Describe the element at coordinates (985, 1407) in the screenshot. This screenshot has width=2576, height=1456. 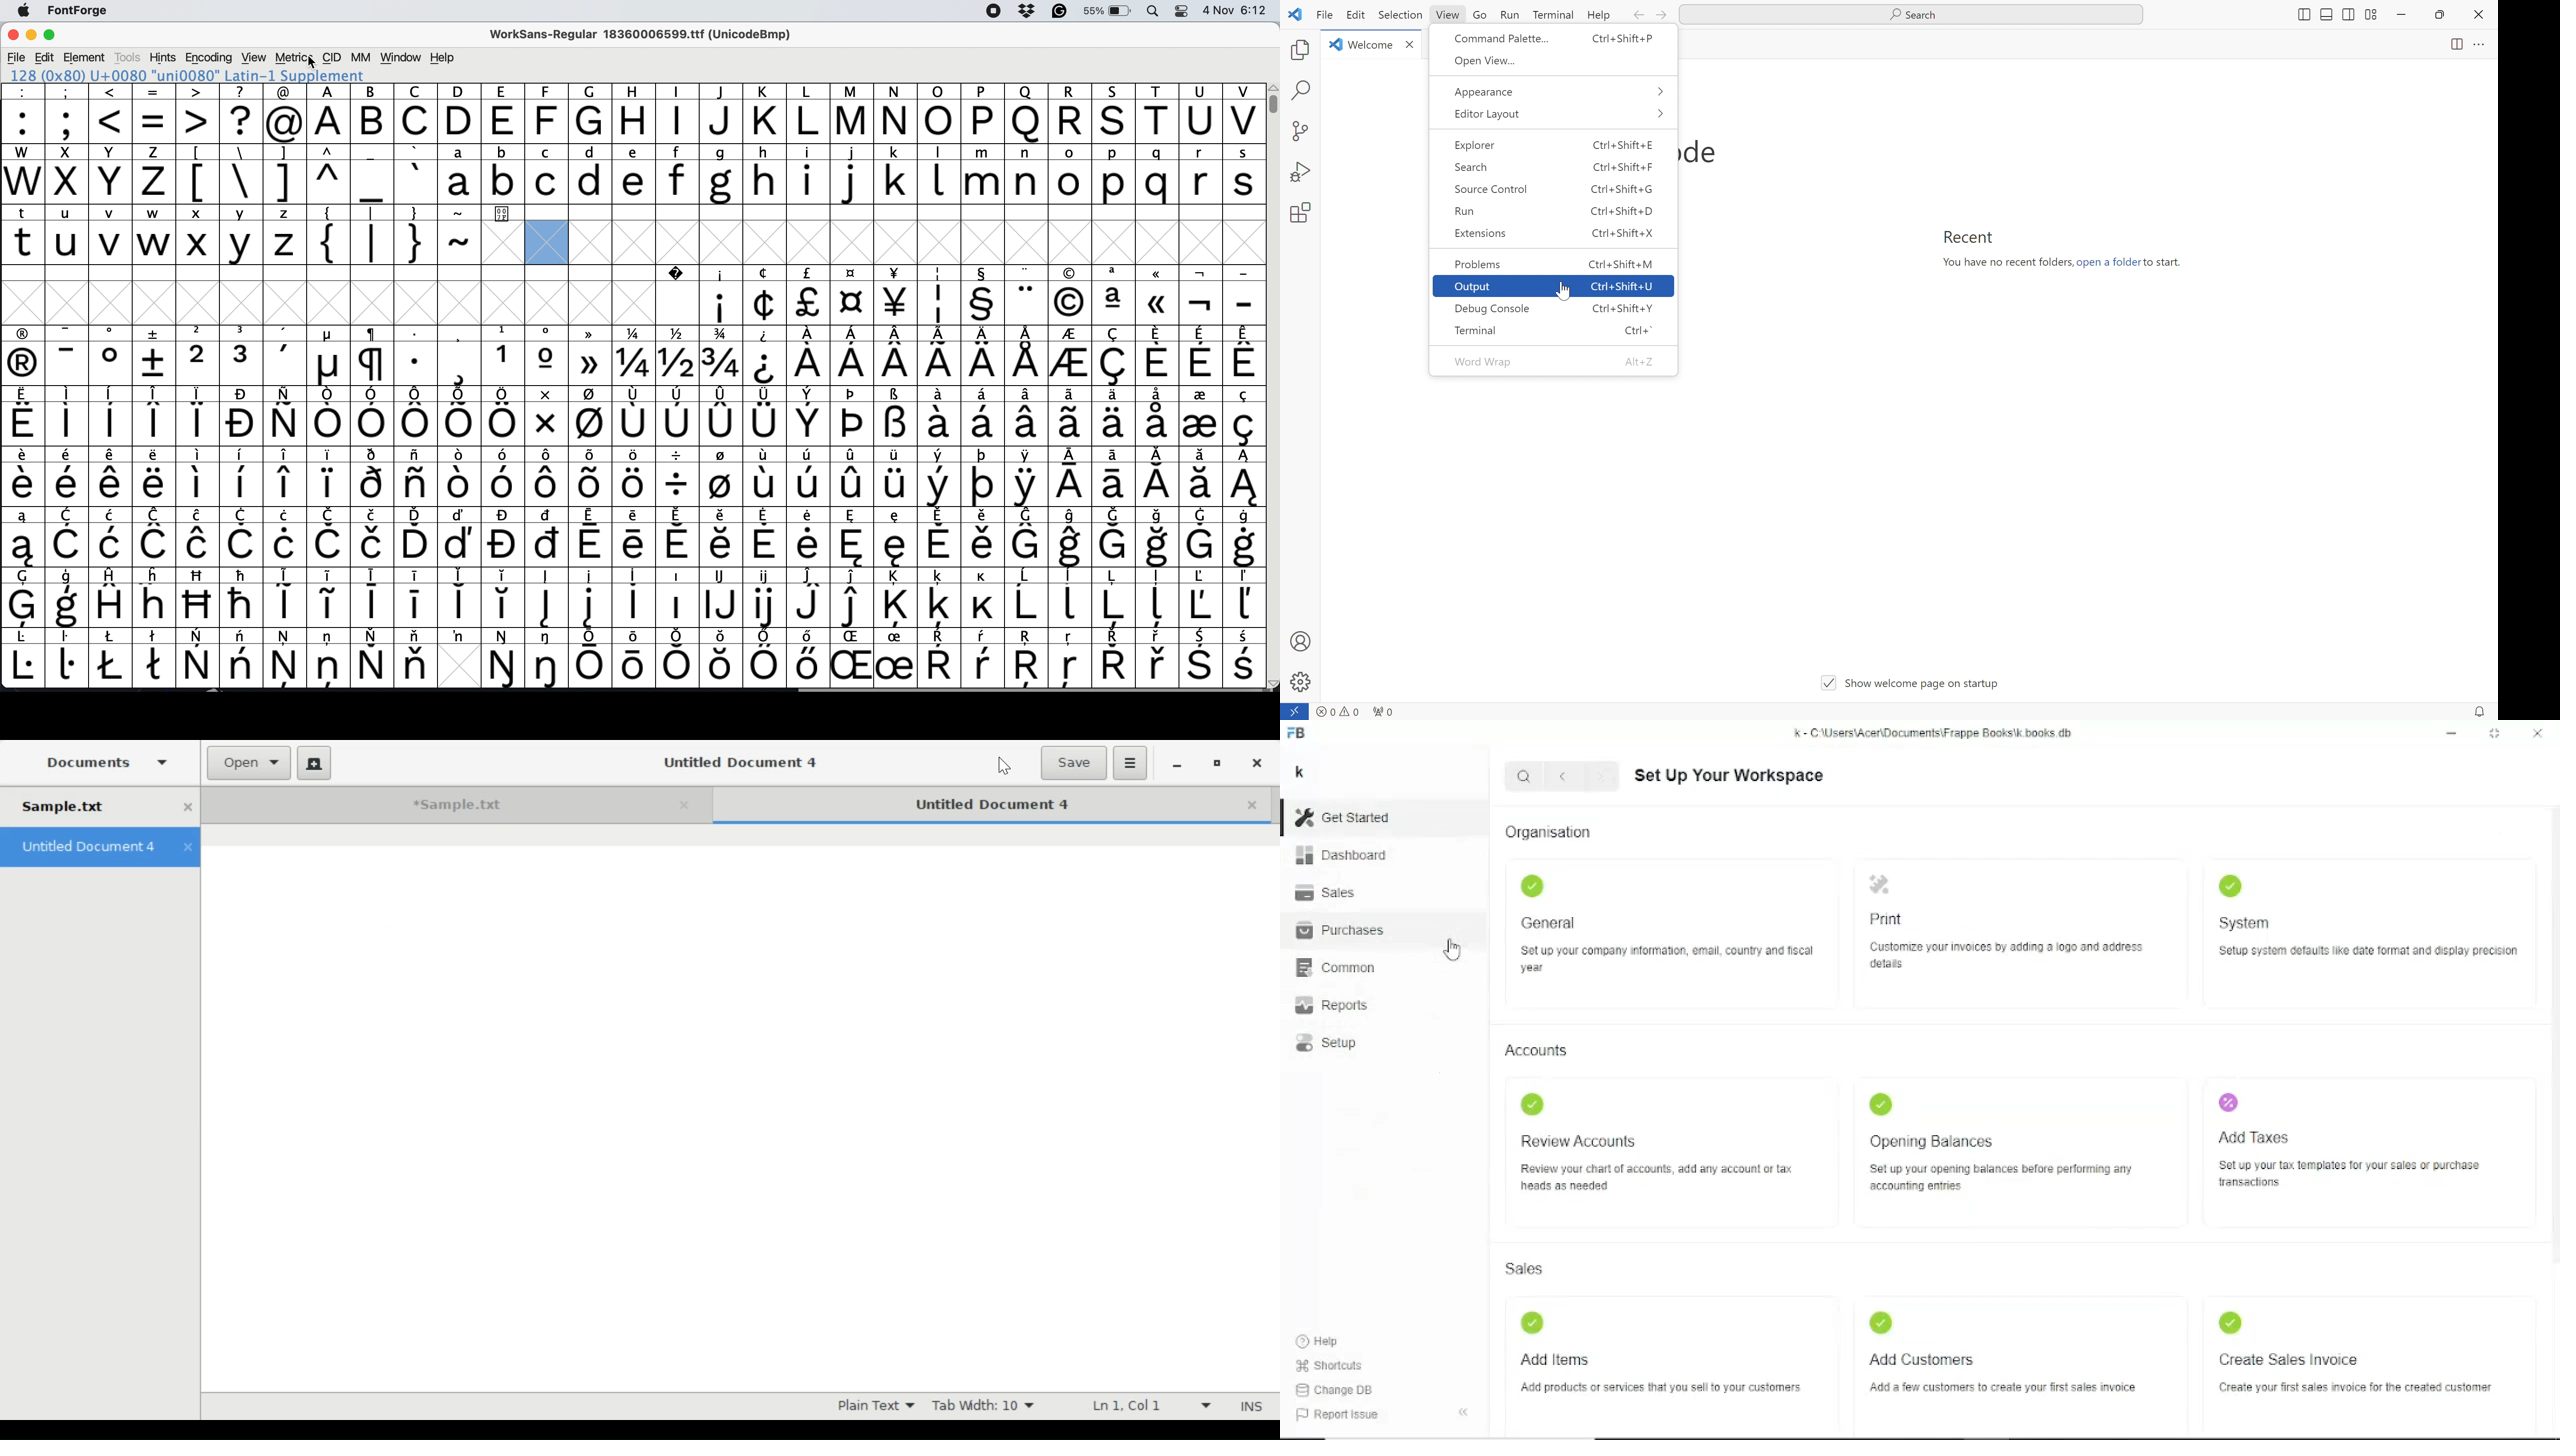
I see `Tab Width: 10` at that location.